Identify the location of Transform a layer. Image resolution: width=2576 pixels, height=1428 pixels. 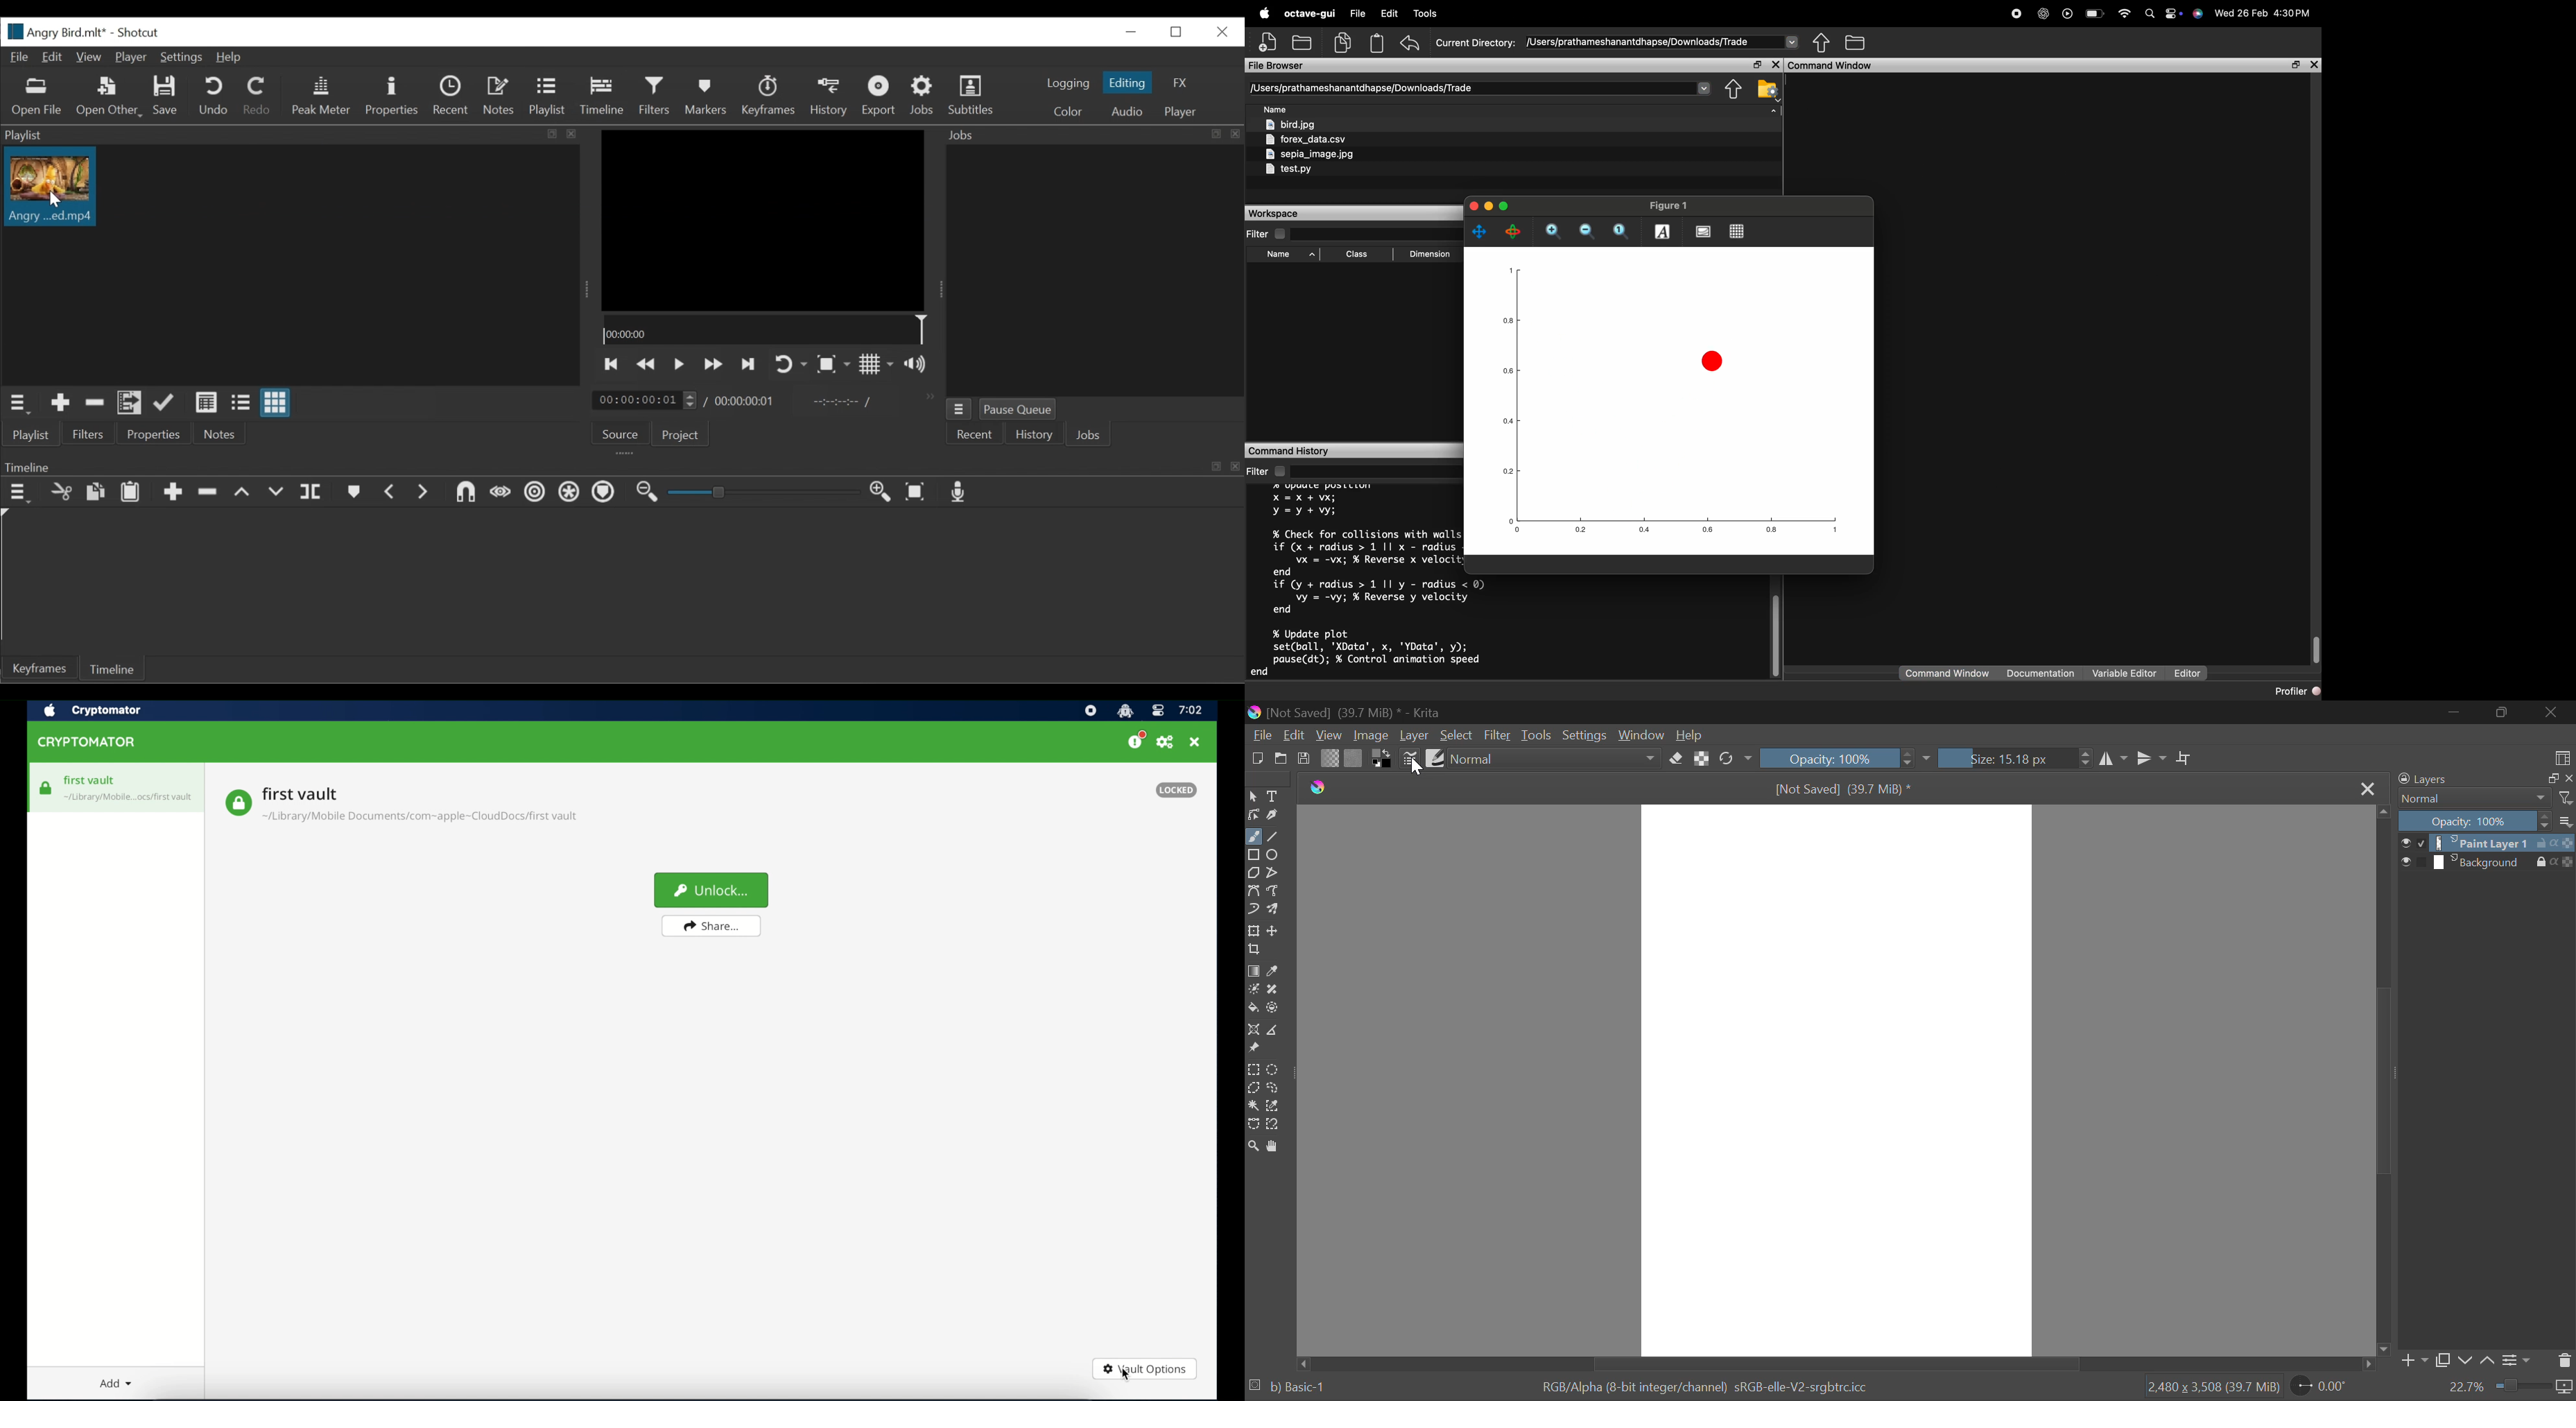
(1253, 931).